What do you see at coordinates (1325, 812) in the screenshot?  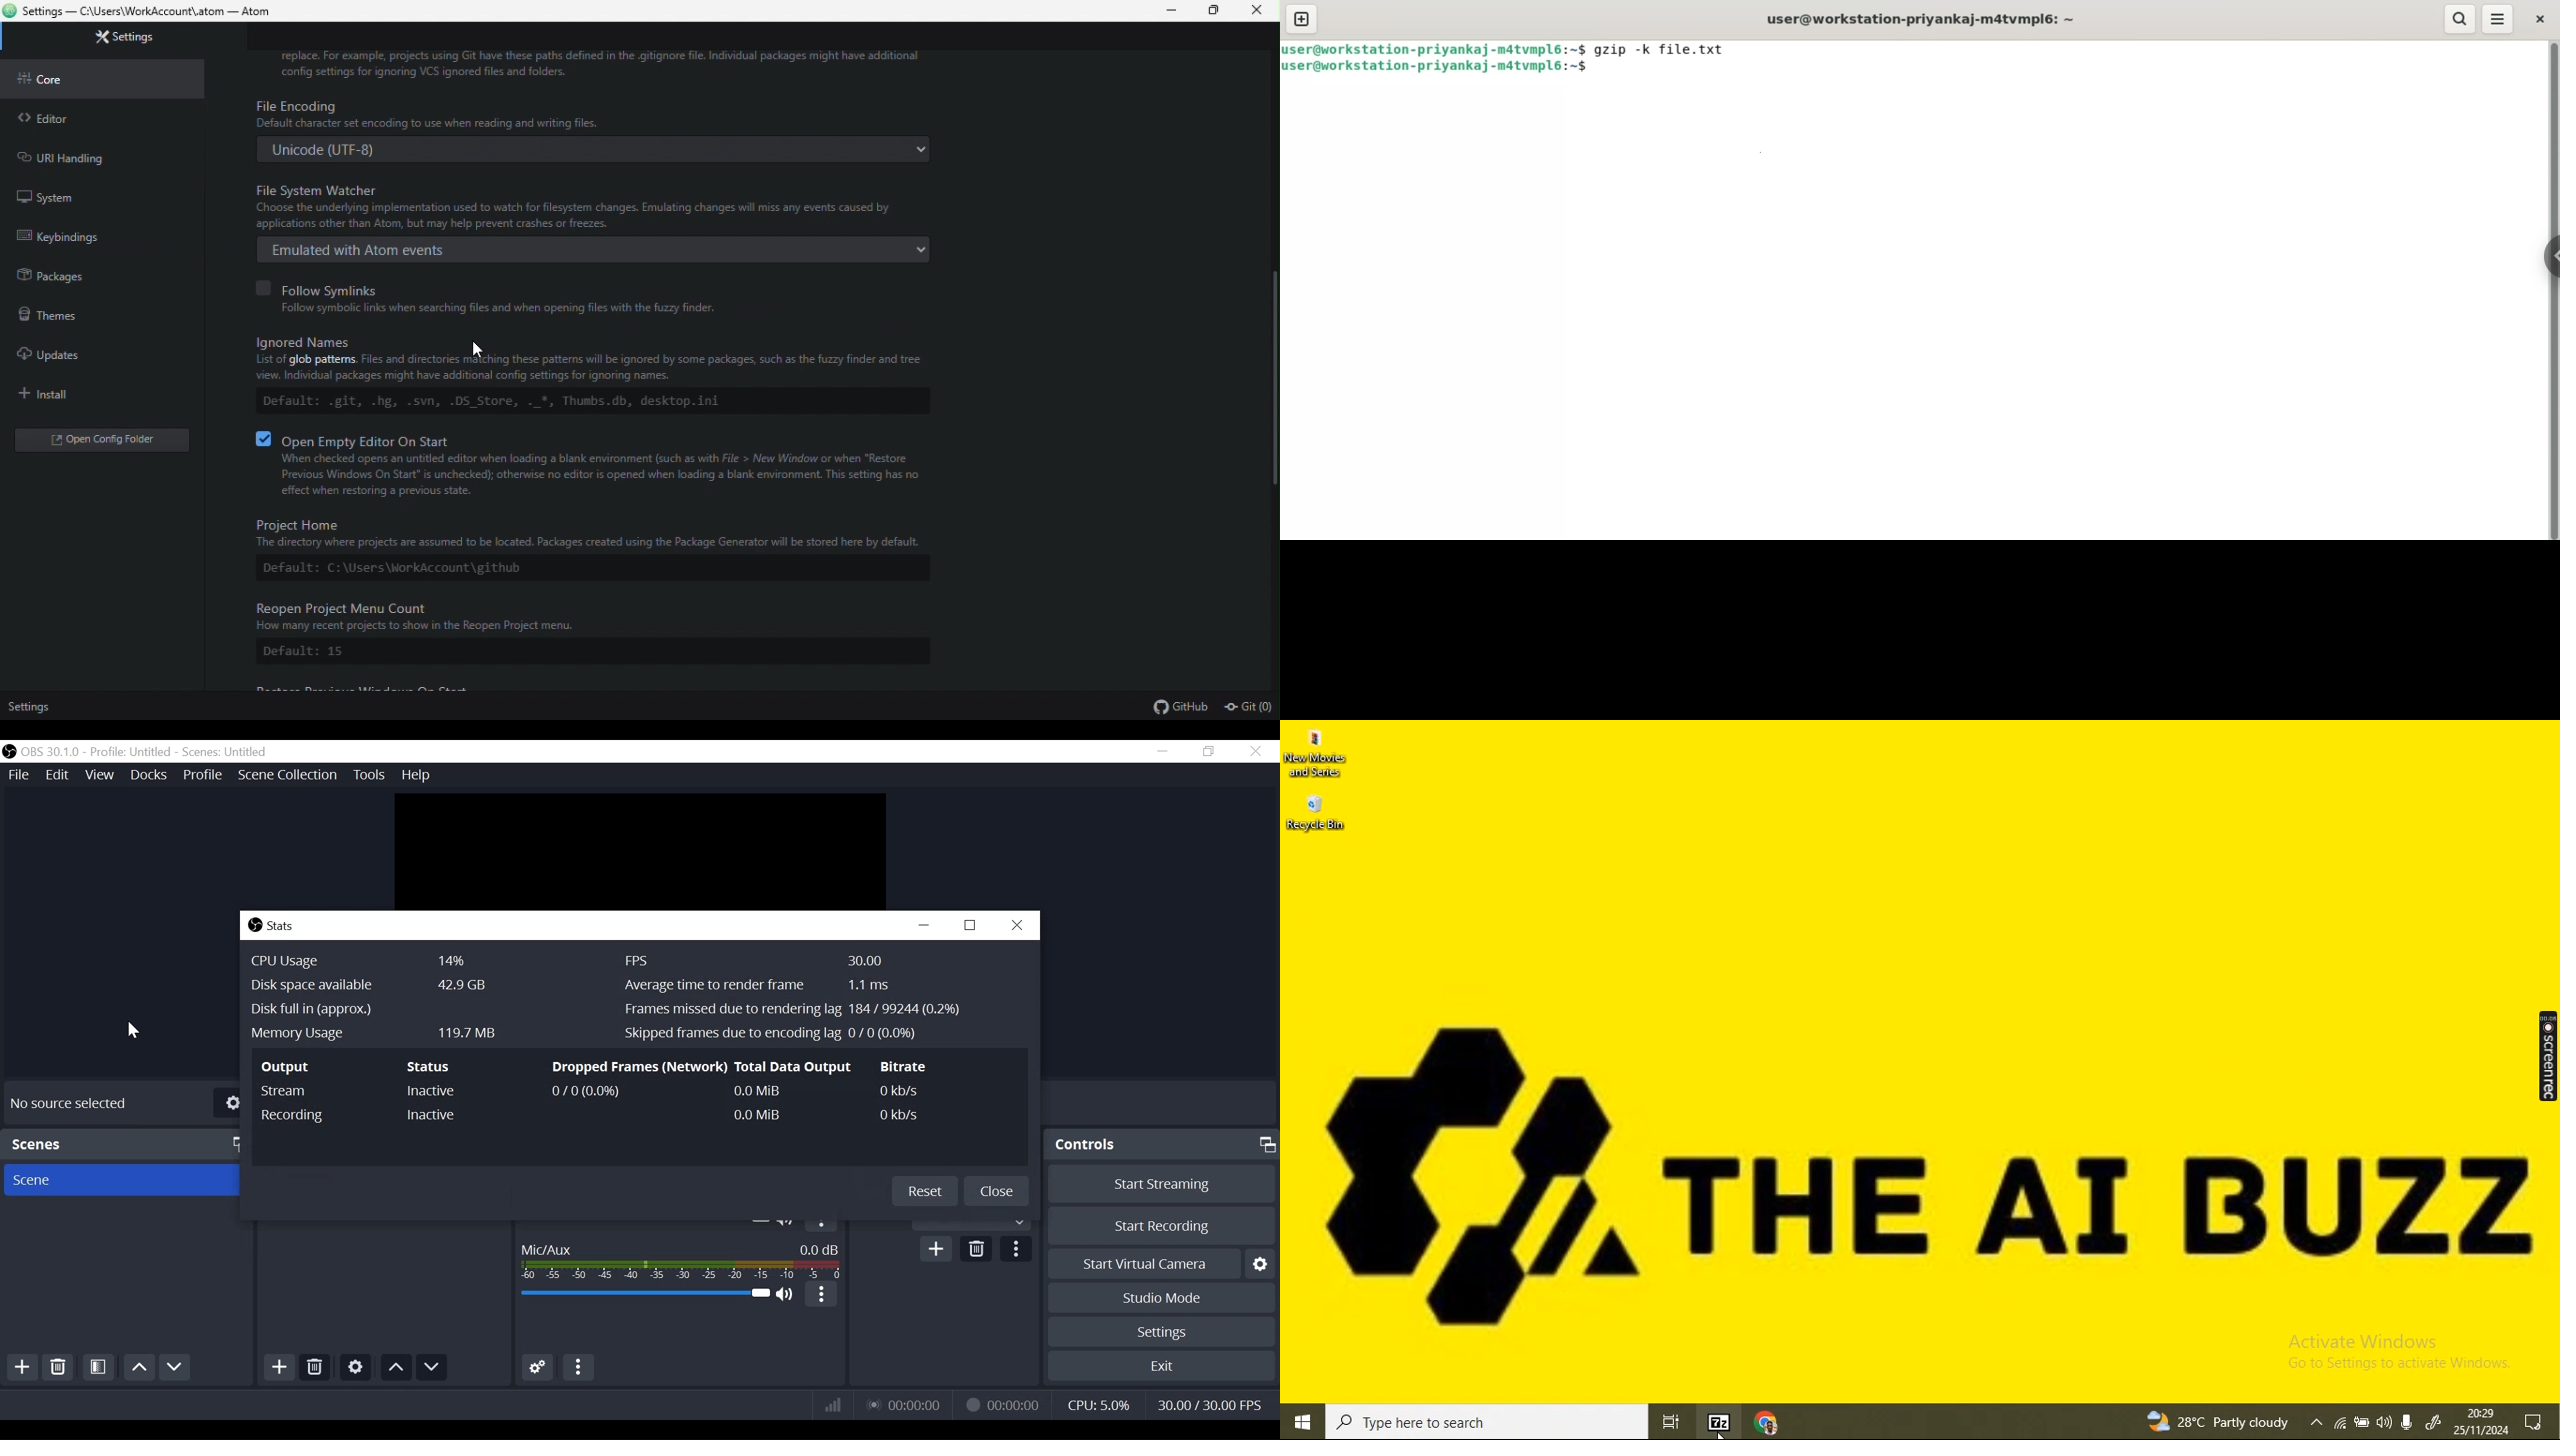 I see `Recycle Bin` at bounding box center [1325, 812].